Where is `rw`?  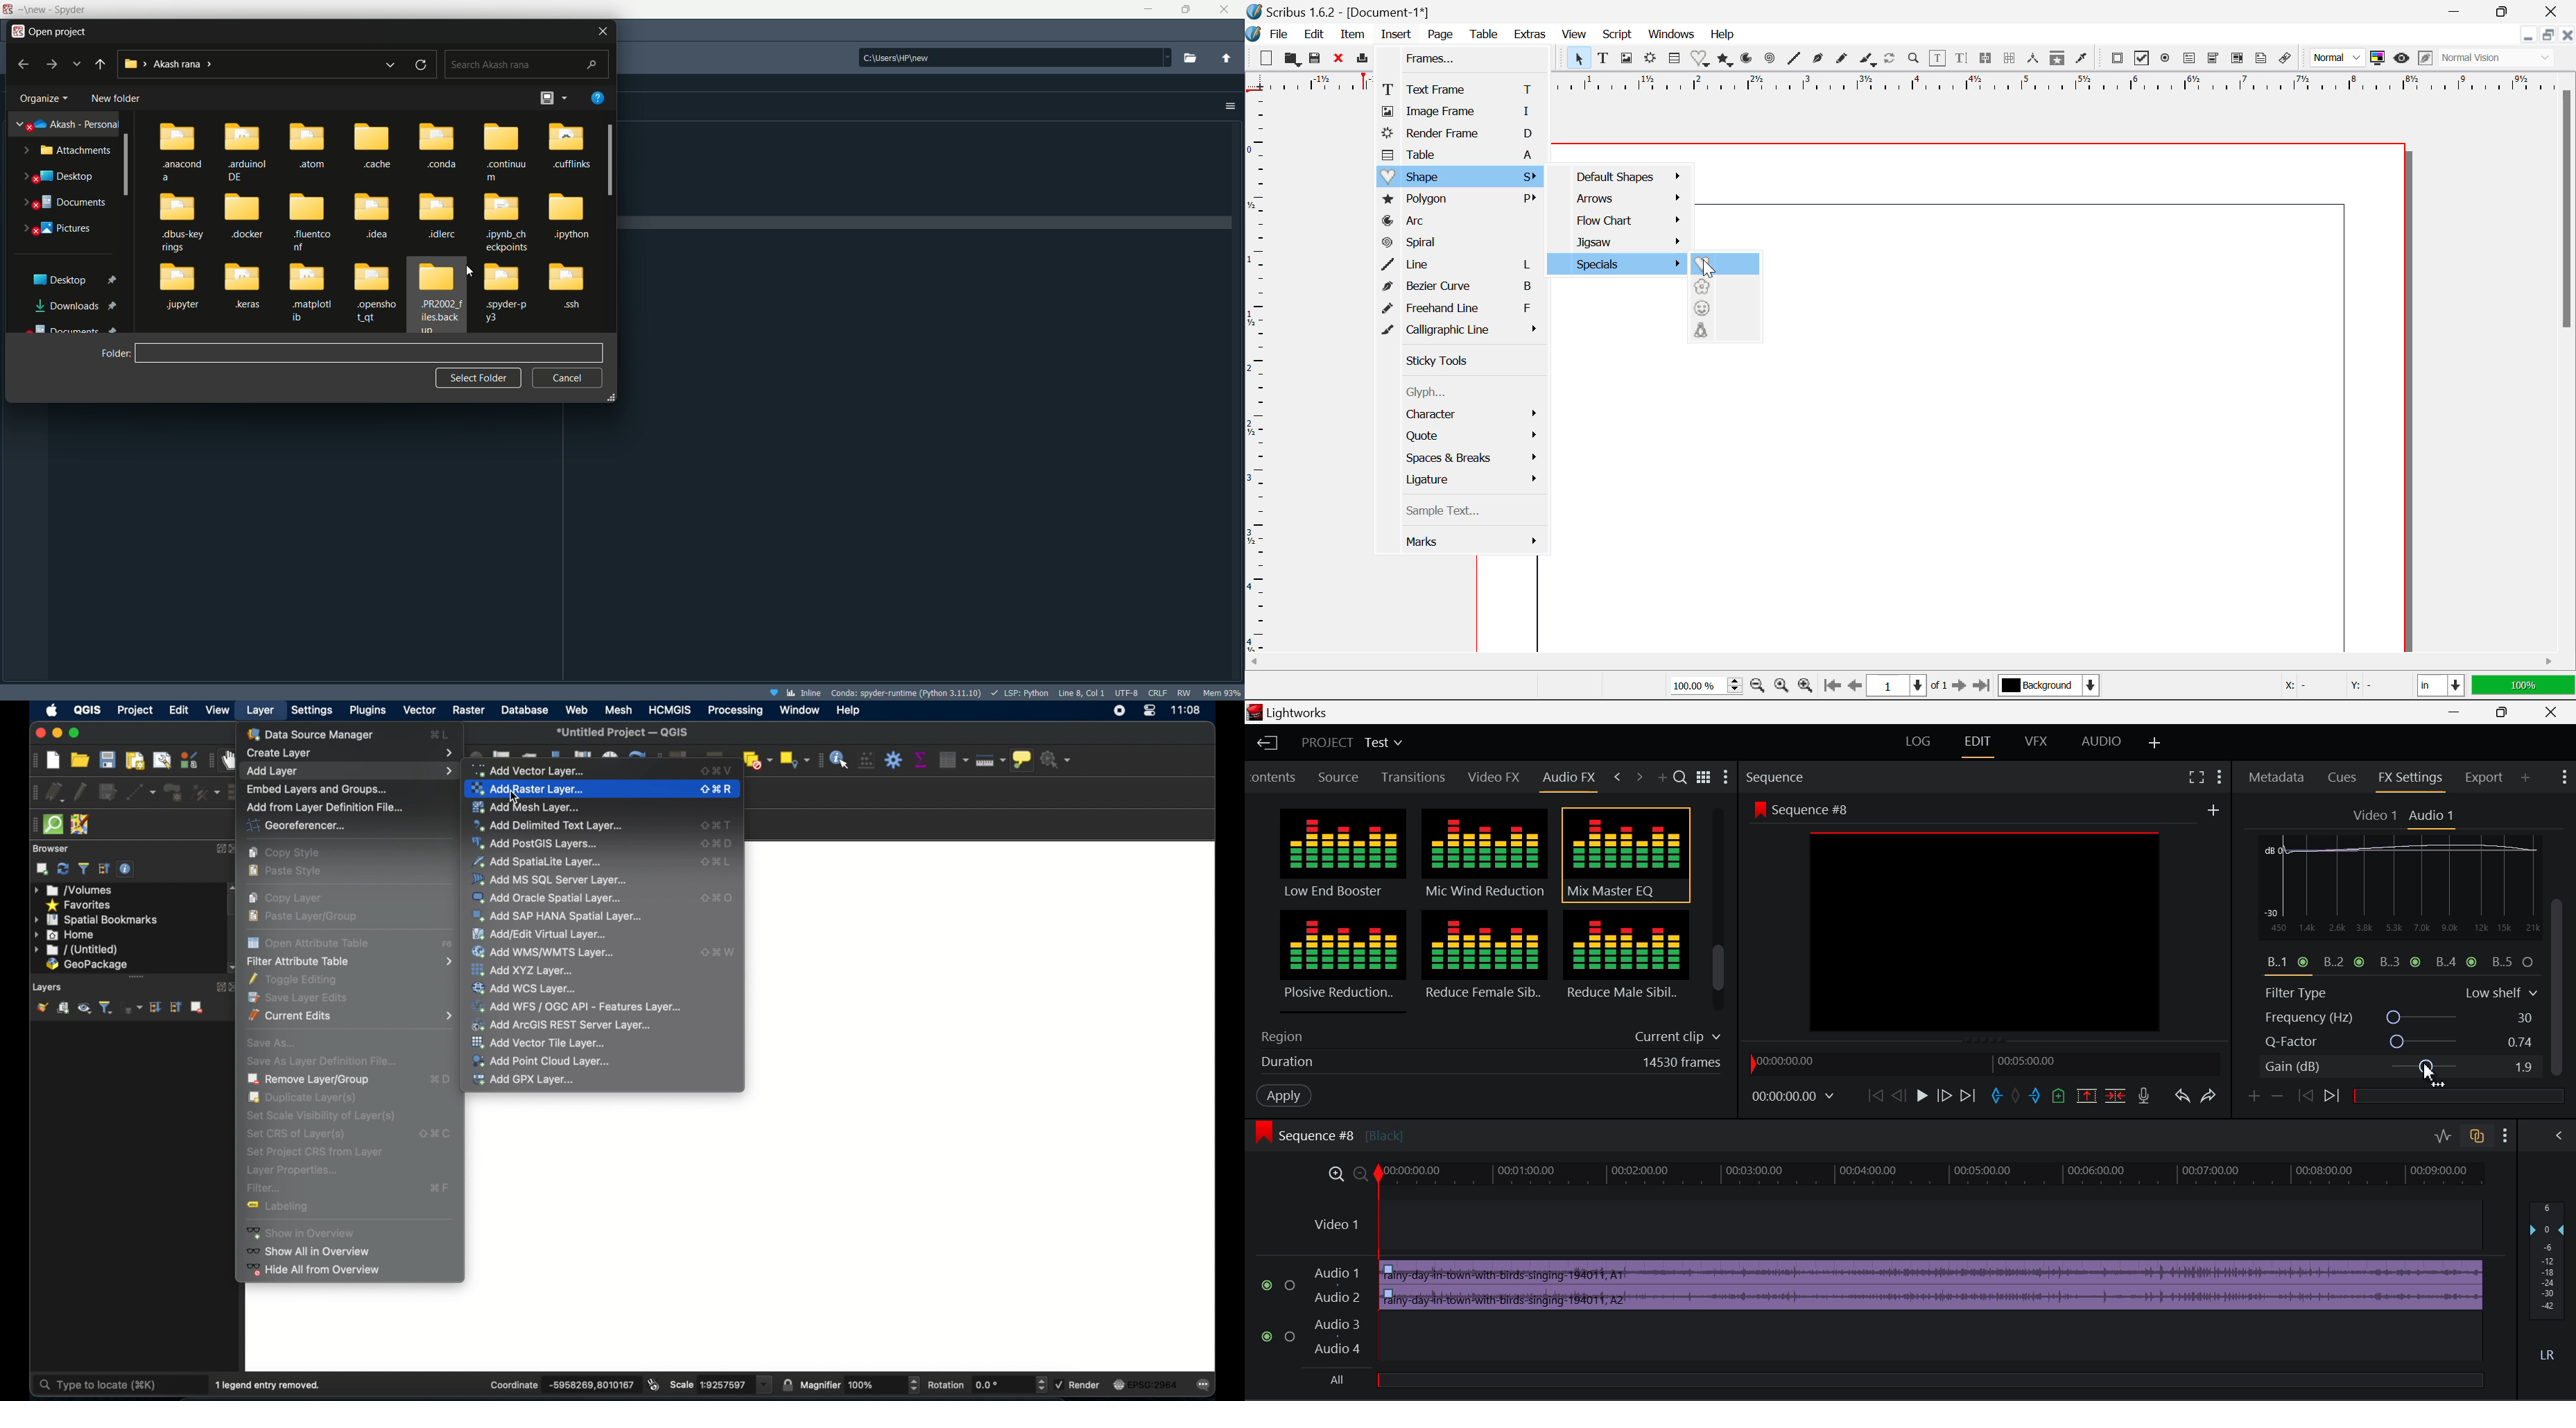
rw is located at coordinates (1184, 693).